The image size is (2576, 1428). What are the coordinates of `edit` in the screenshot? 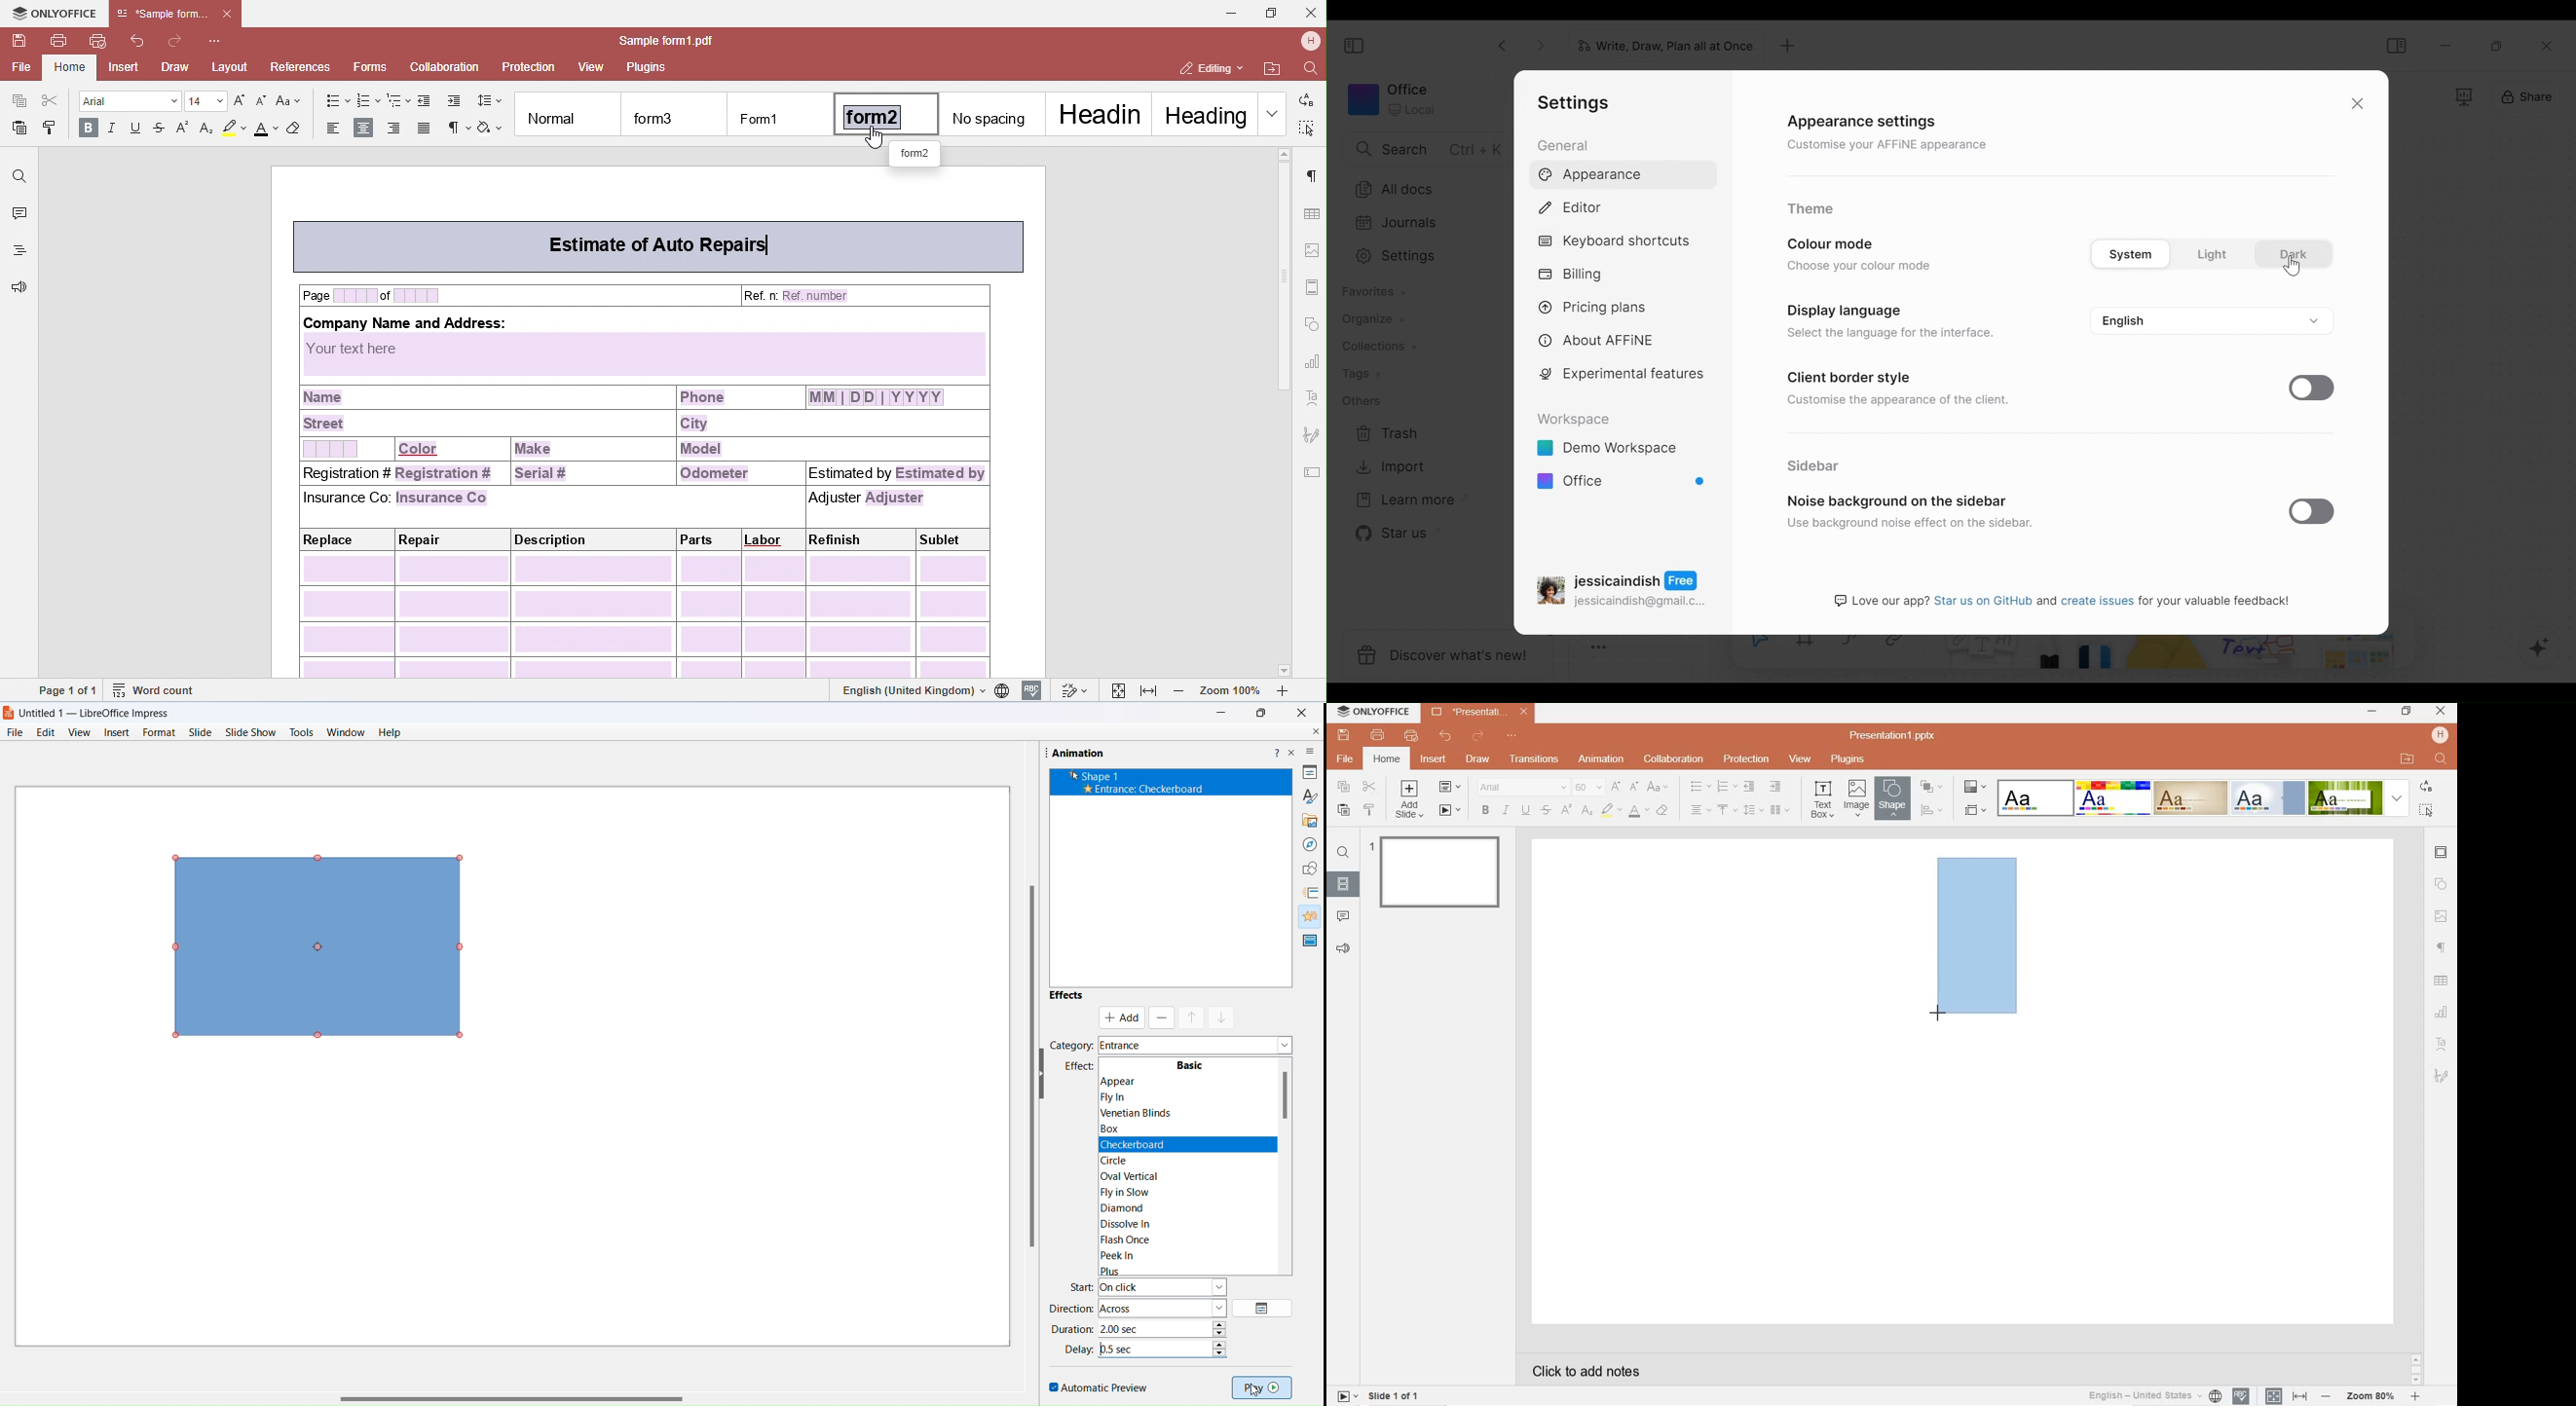 It's located at (47, 731).